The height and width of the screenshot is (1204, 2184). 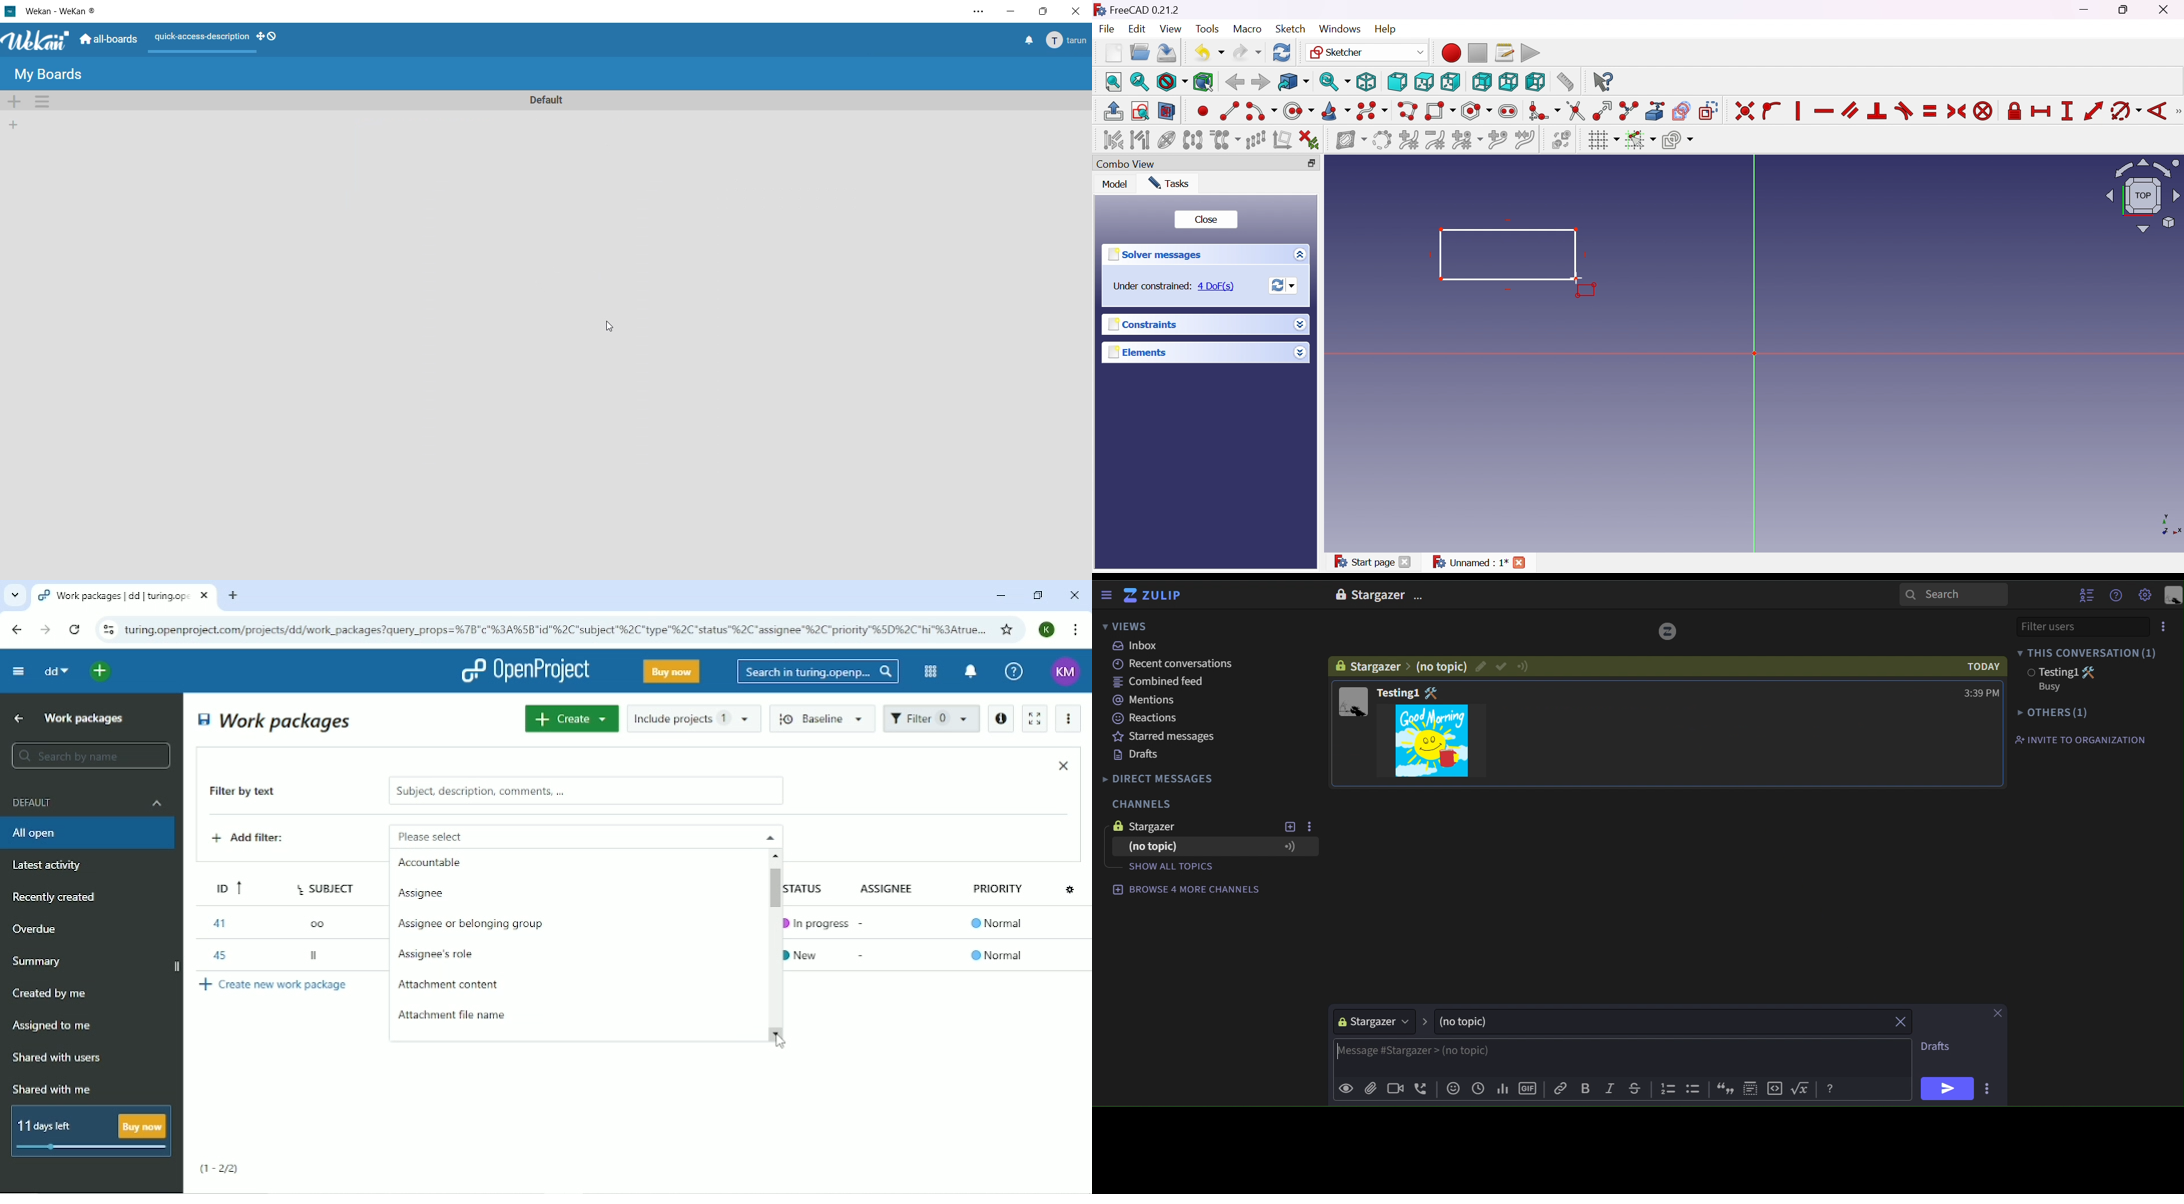 I want to click on Show/hide internal geometry, so click(x=1168, y=140).